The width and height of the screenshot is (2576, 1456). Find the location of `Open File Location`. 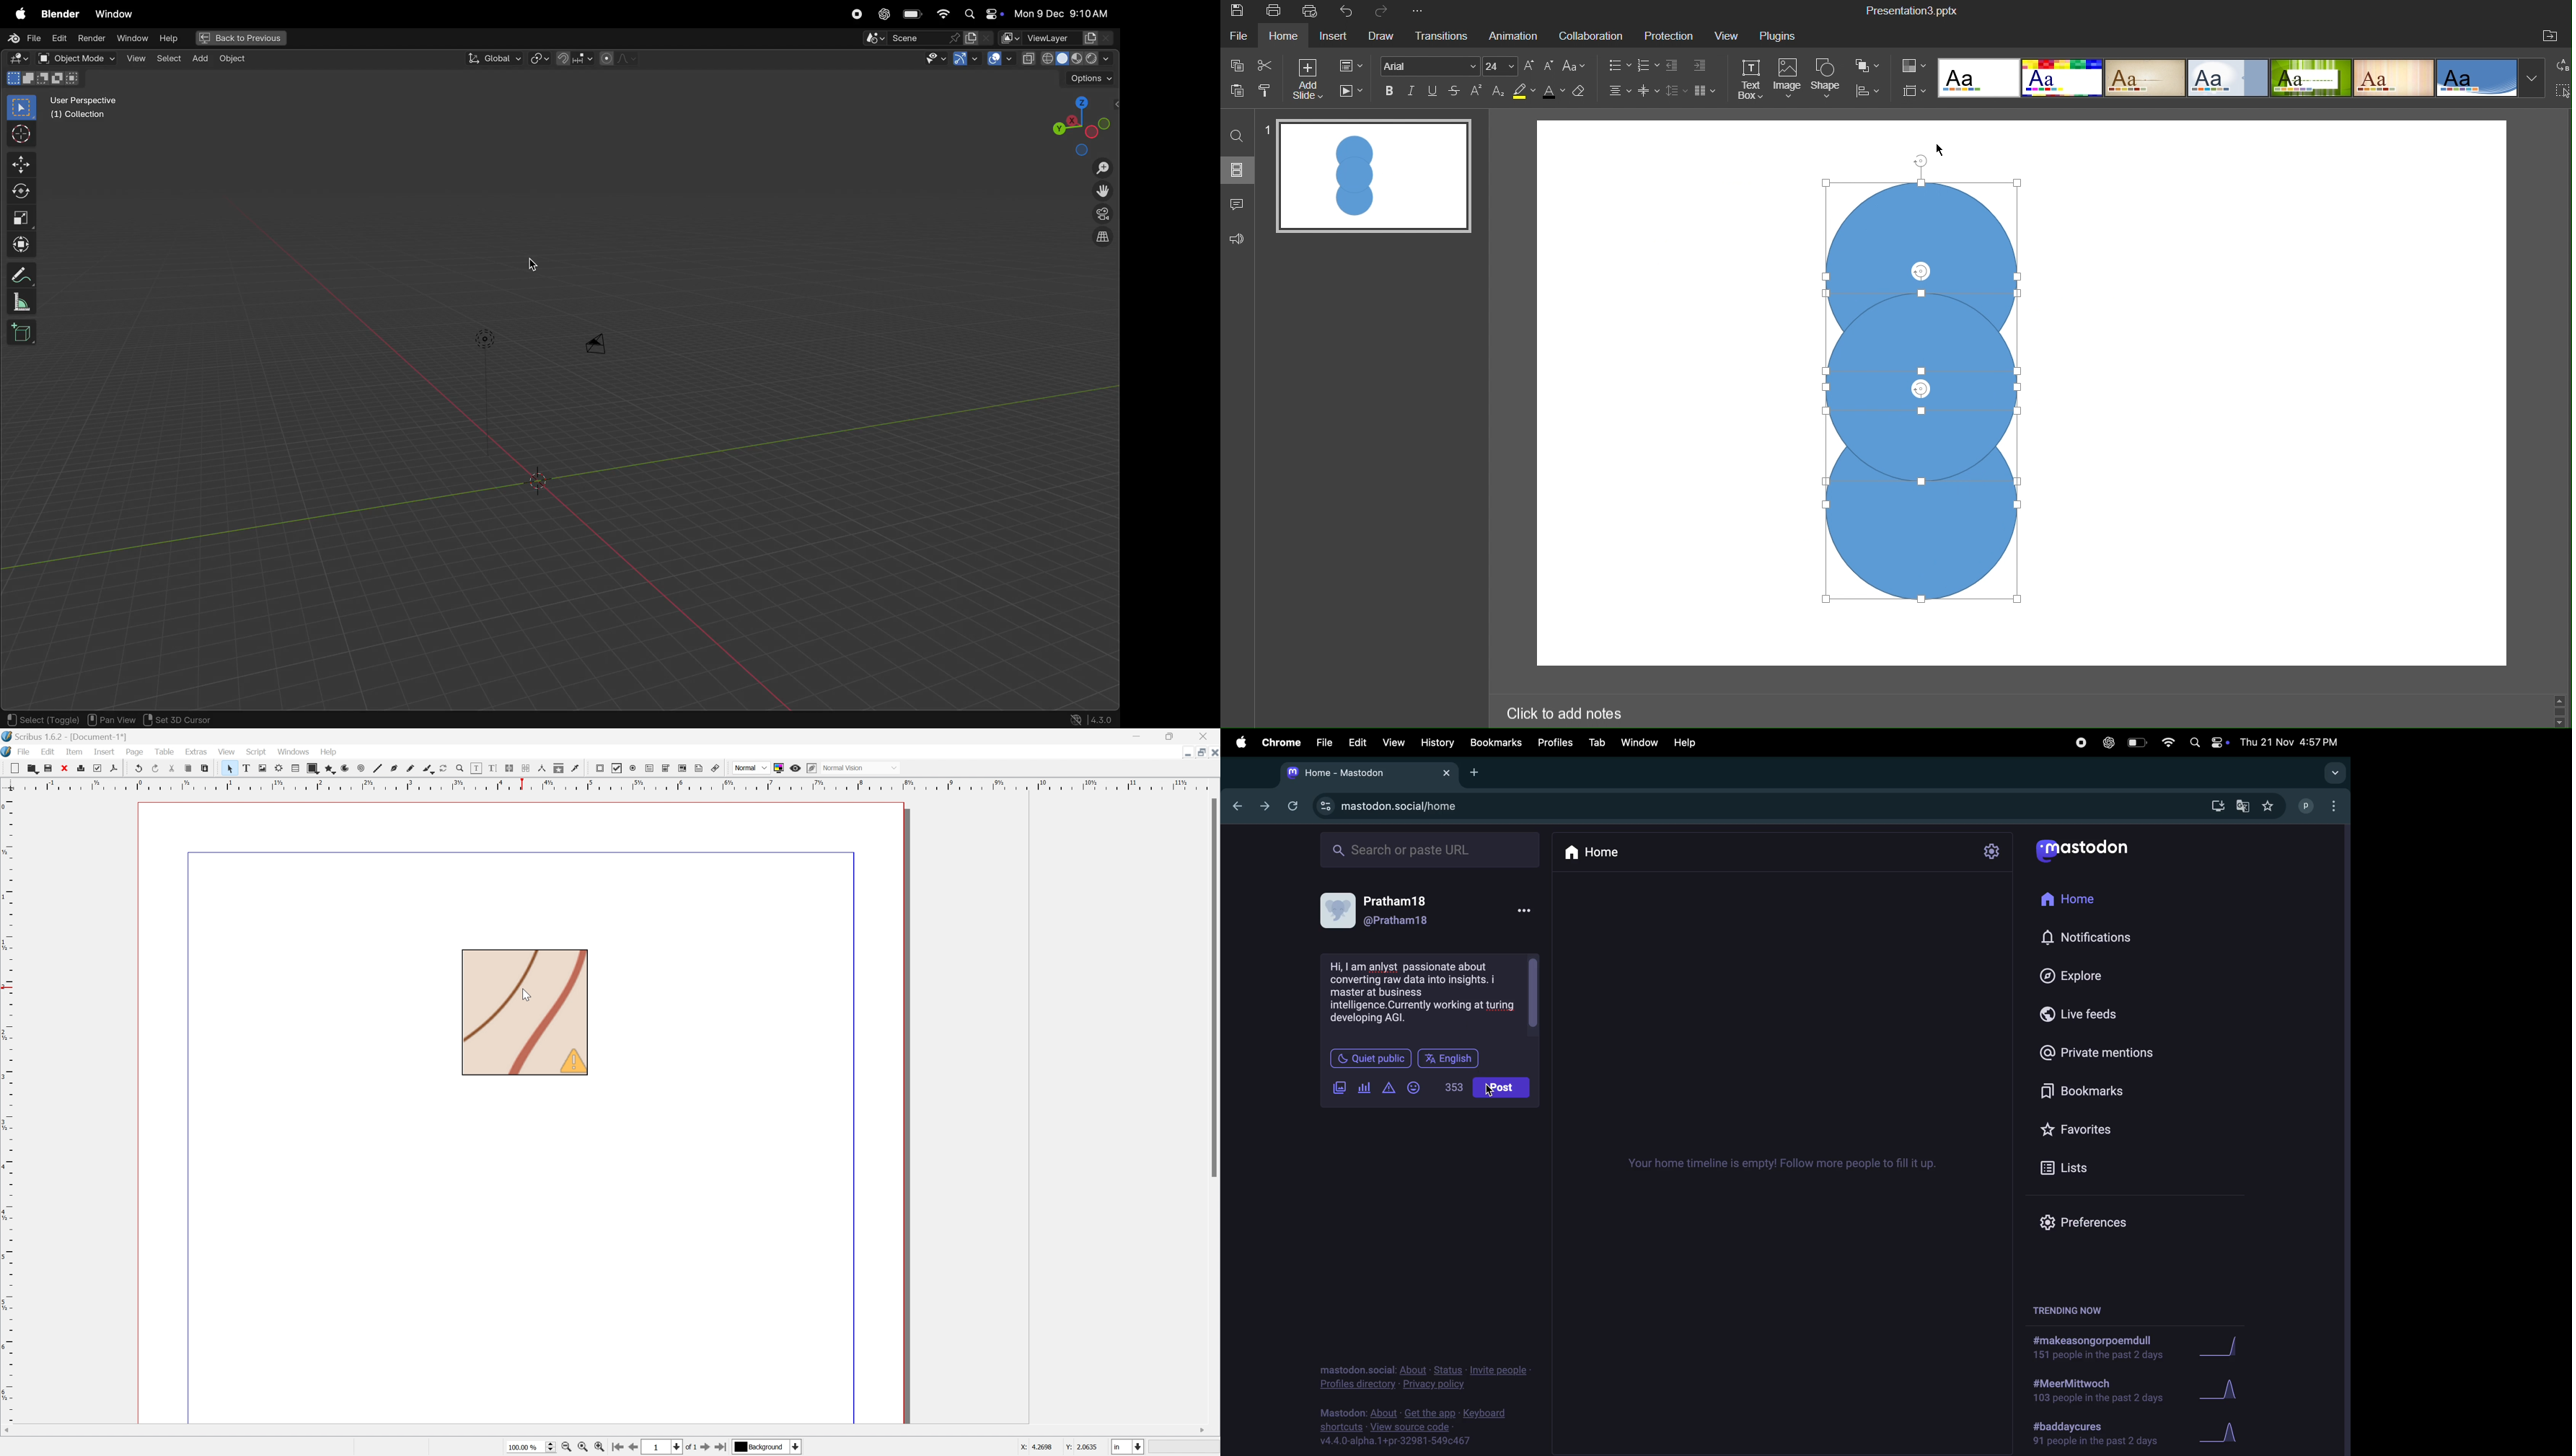

Open File Location is located at coordinates (2553, 35).